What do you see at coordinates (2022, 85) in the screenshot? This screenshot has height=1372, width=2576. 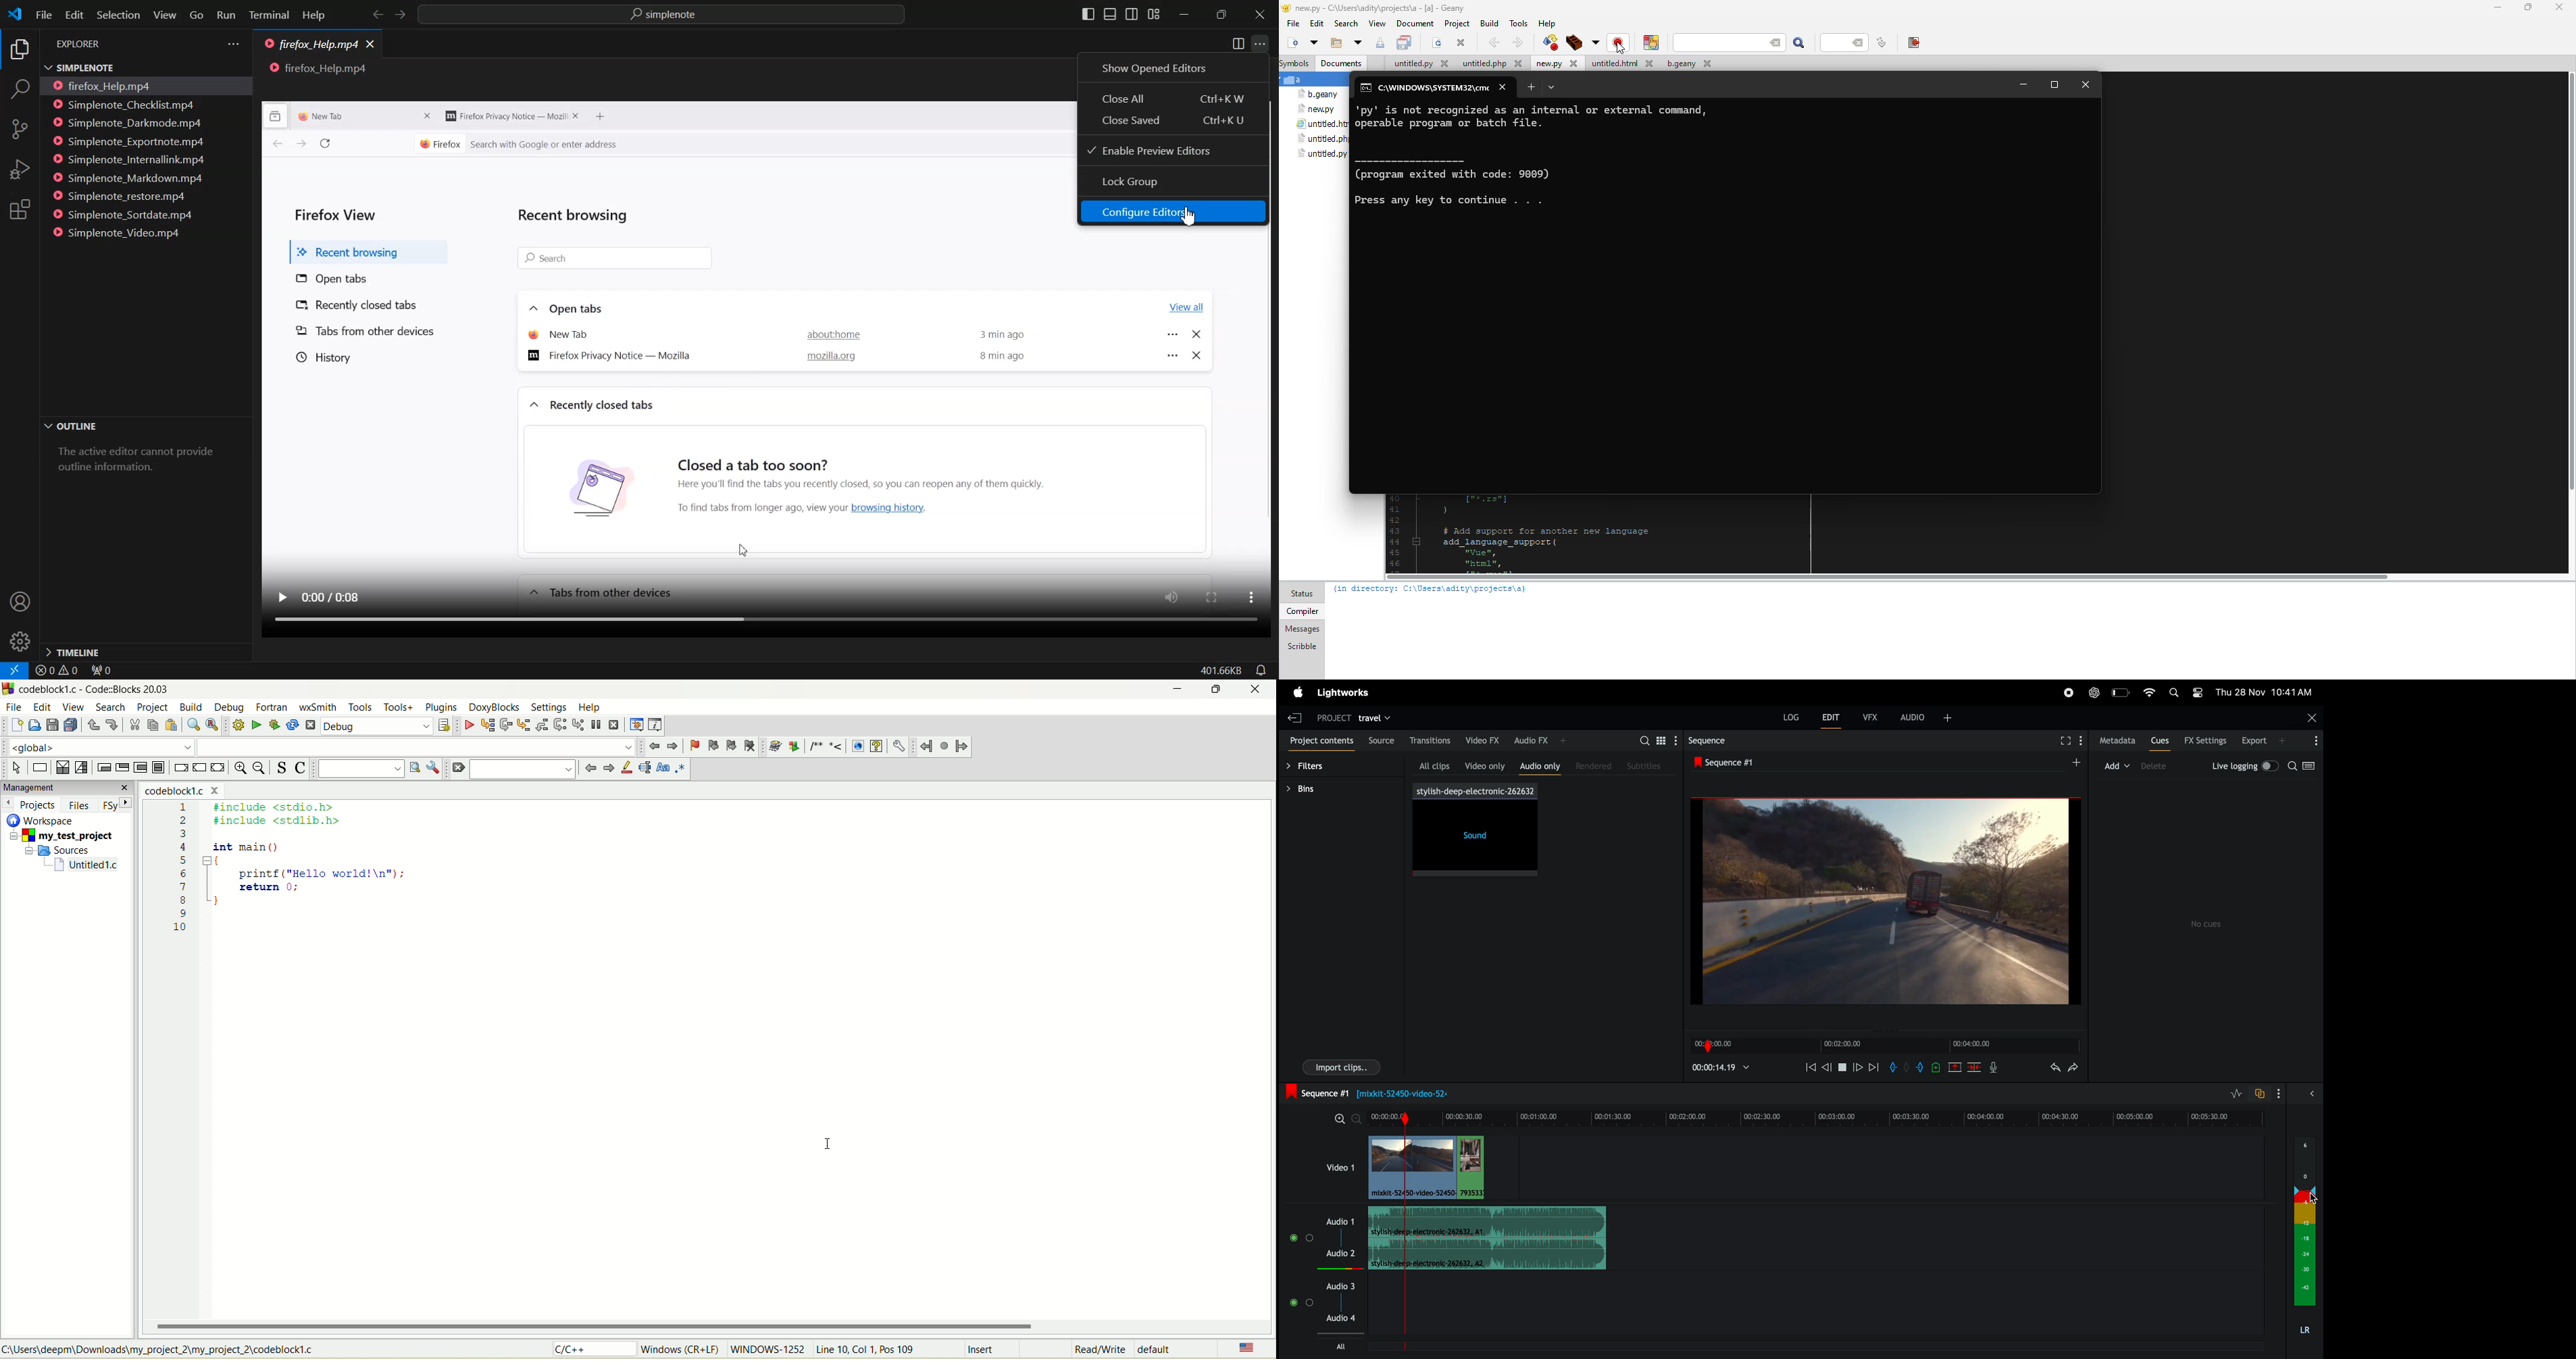 I see `minimize` at bounding box center [2022, 85].